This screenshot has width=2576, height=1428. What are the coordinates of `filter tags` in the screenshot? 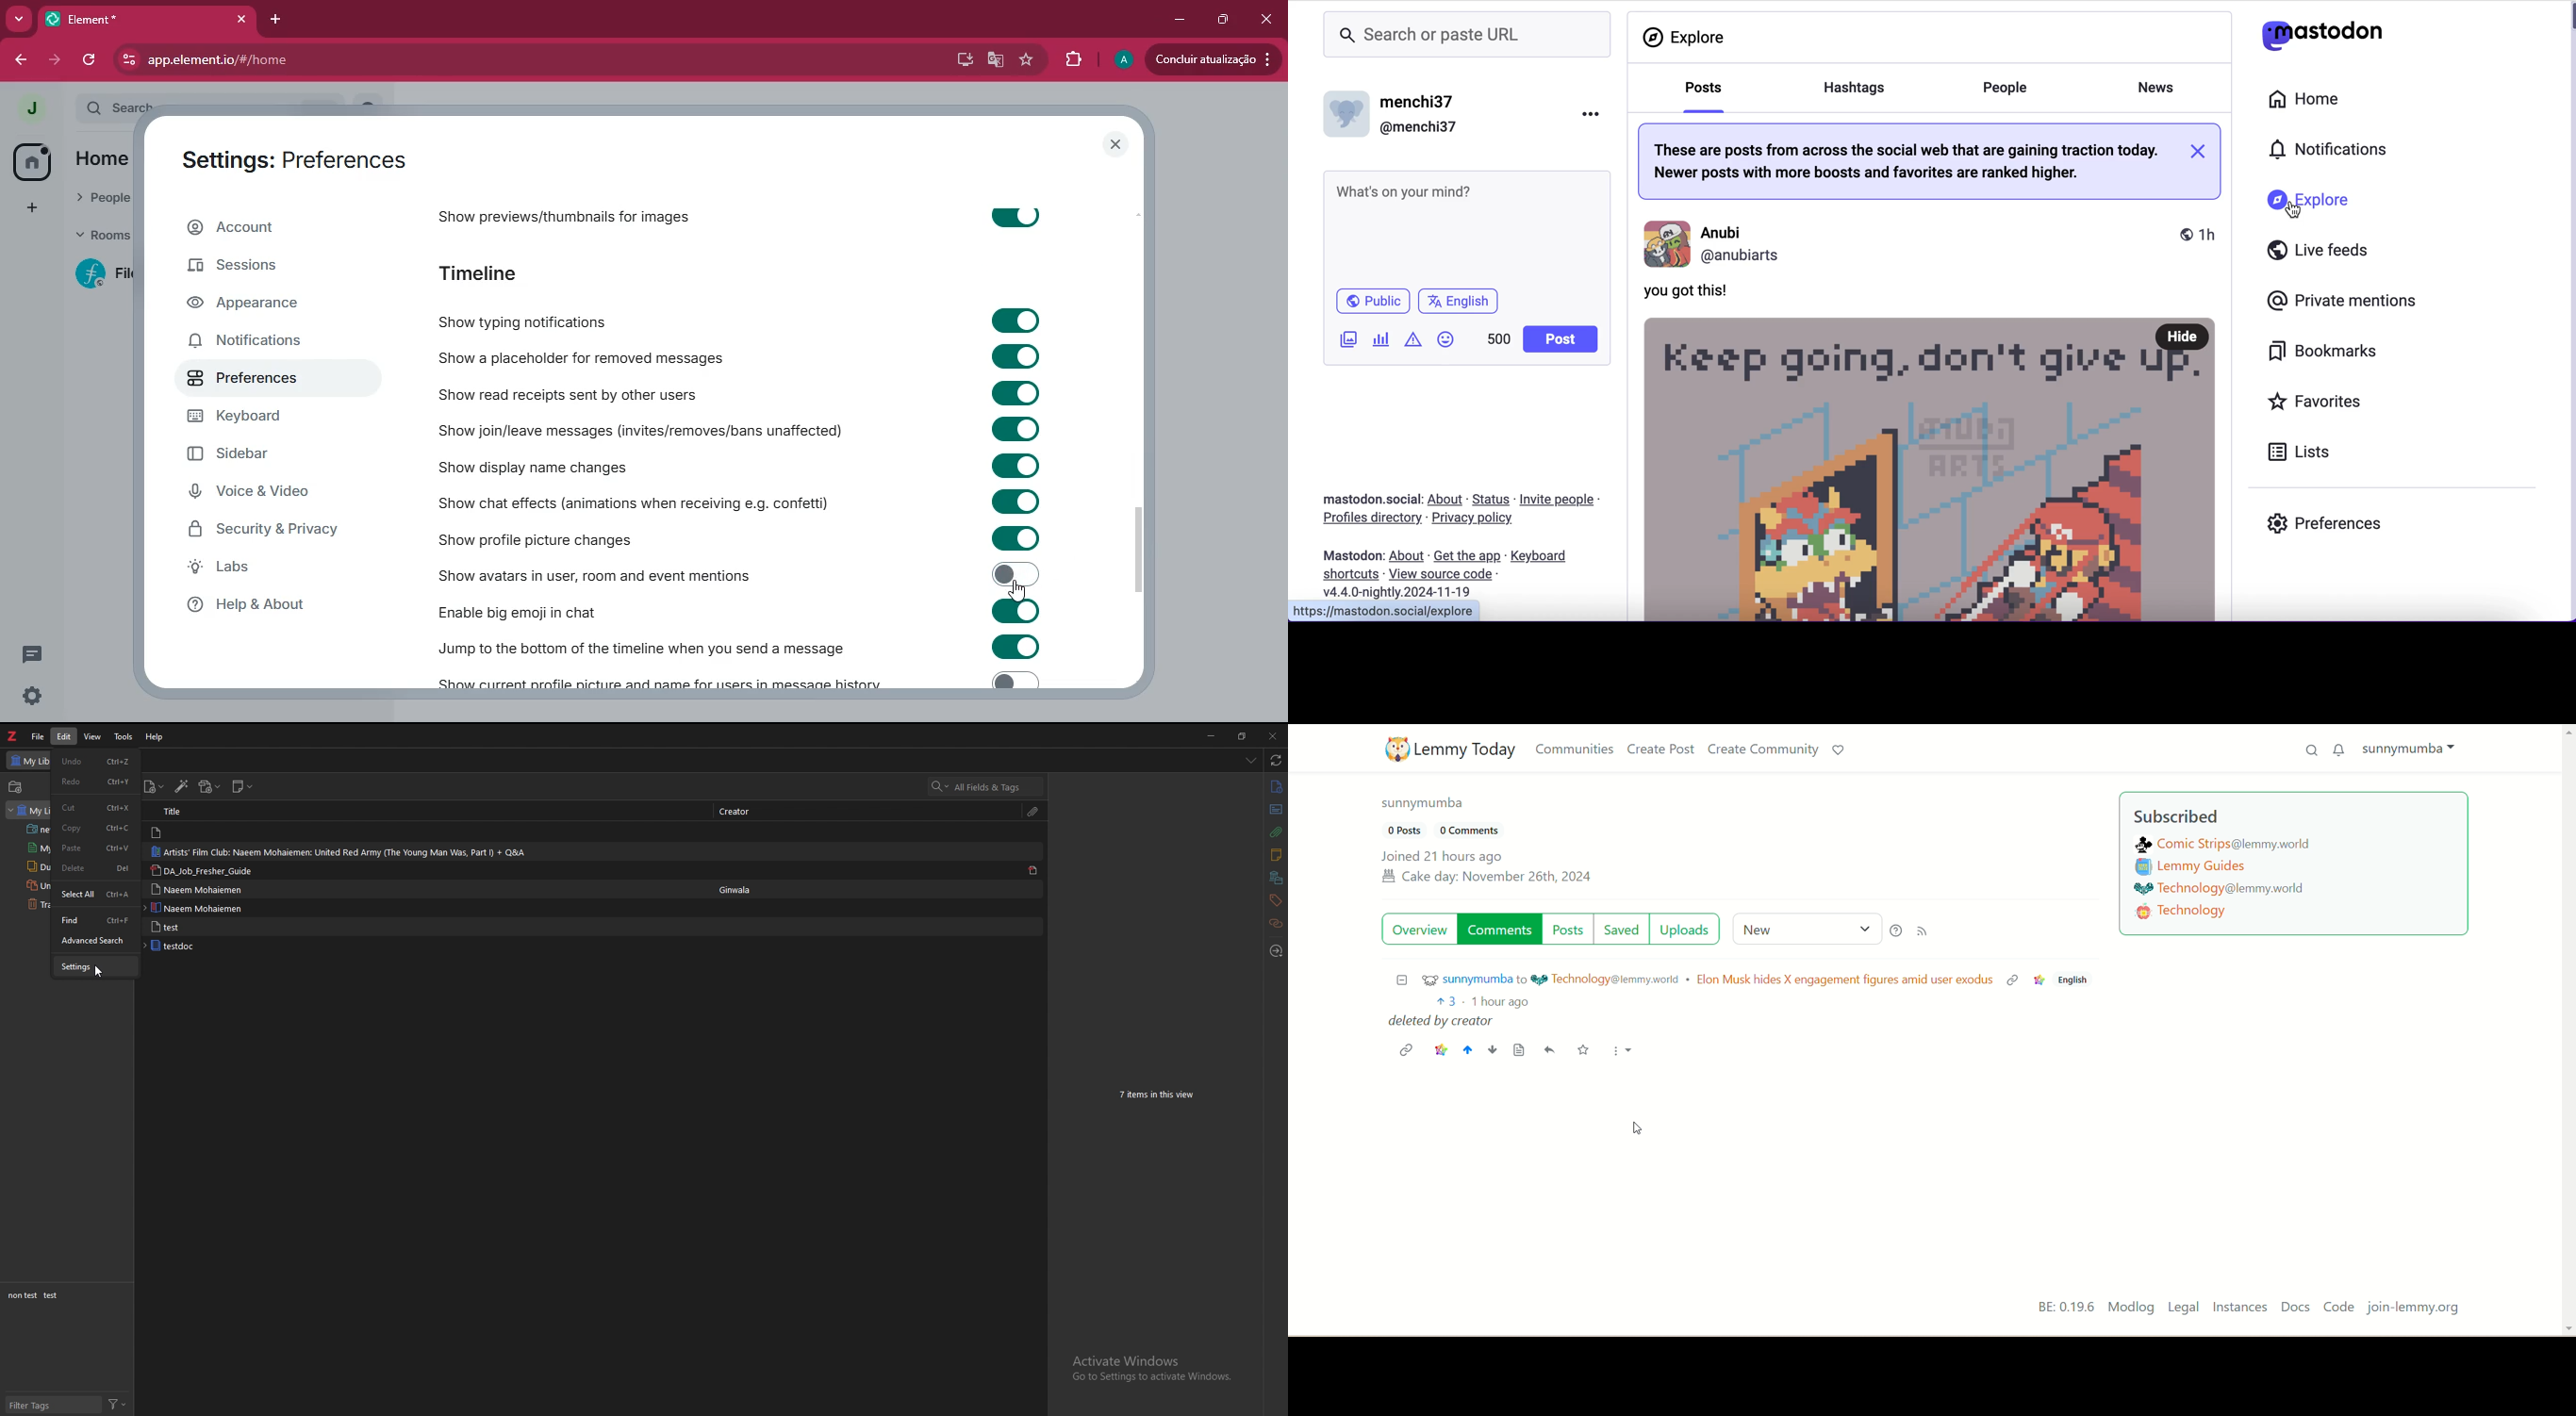 It's located at (51, 1406).